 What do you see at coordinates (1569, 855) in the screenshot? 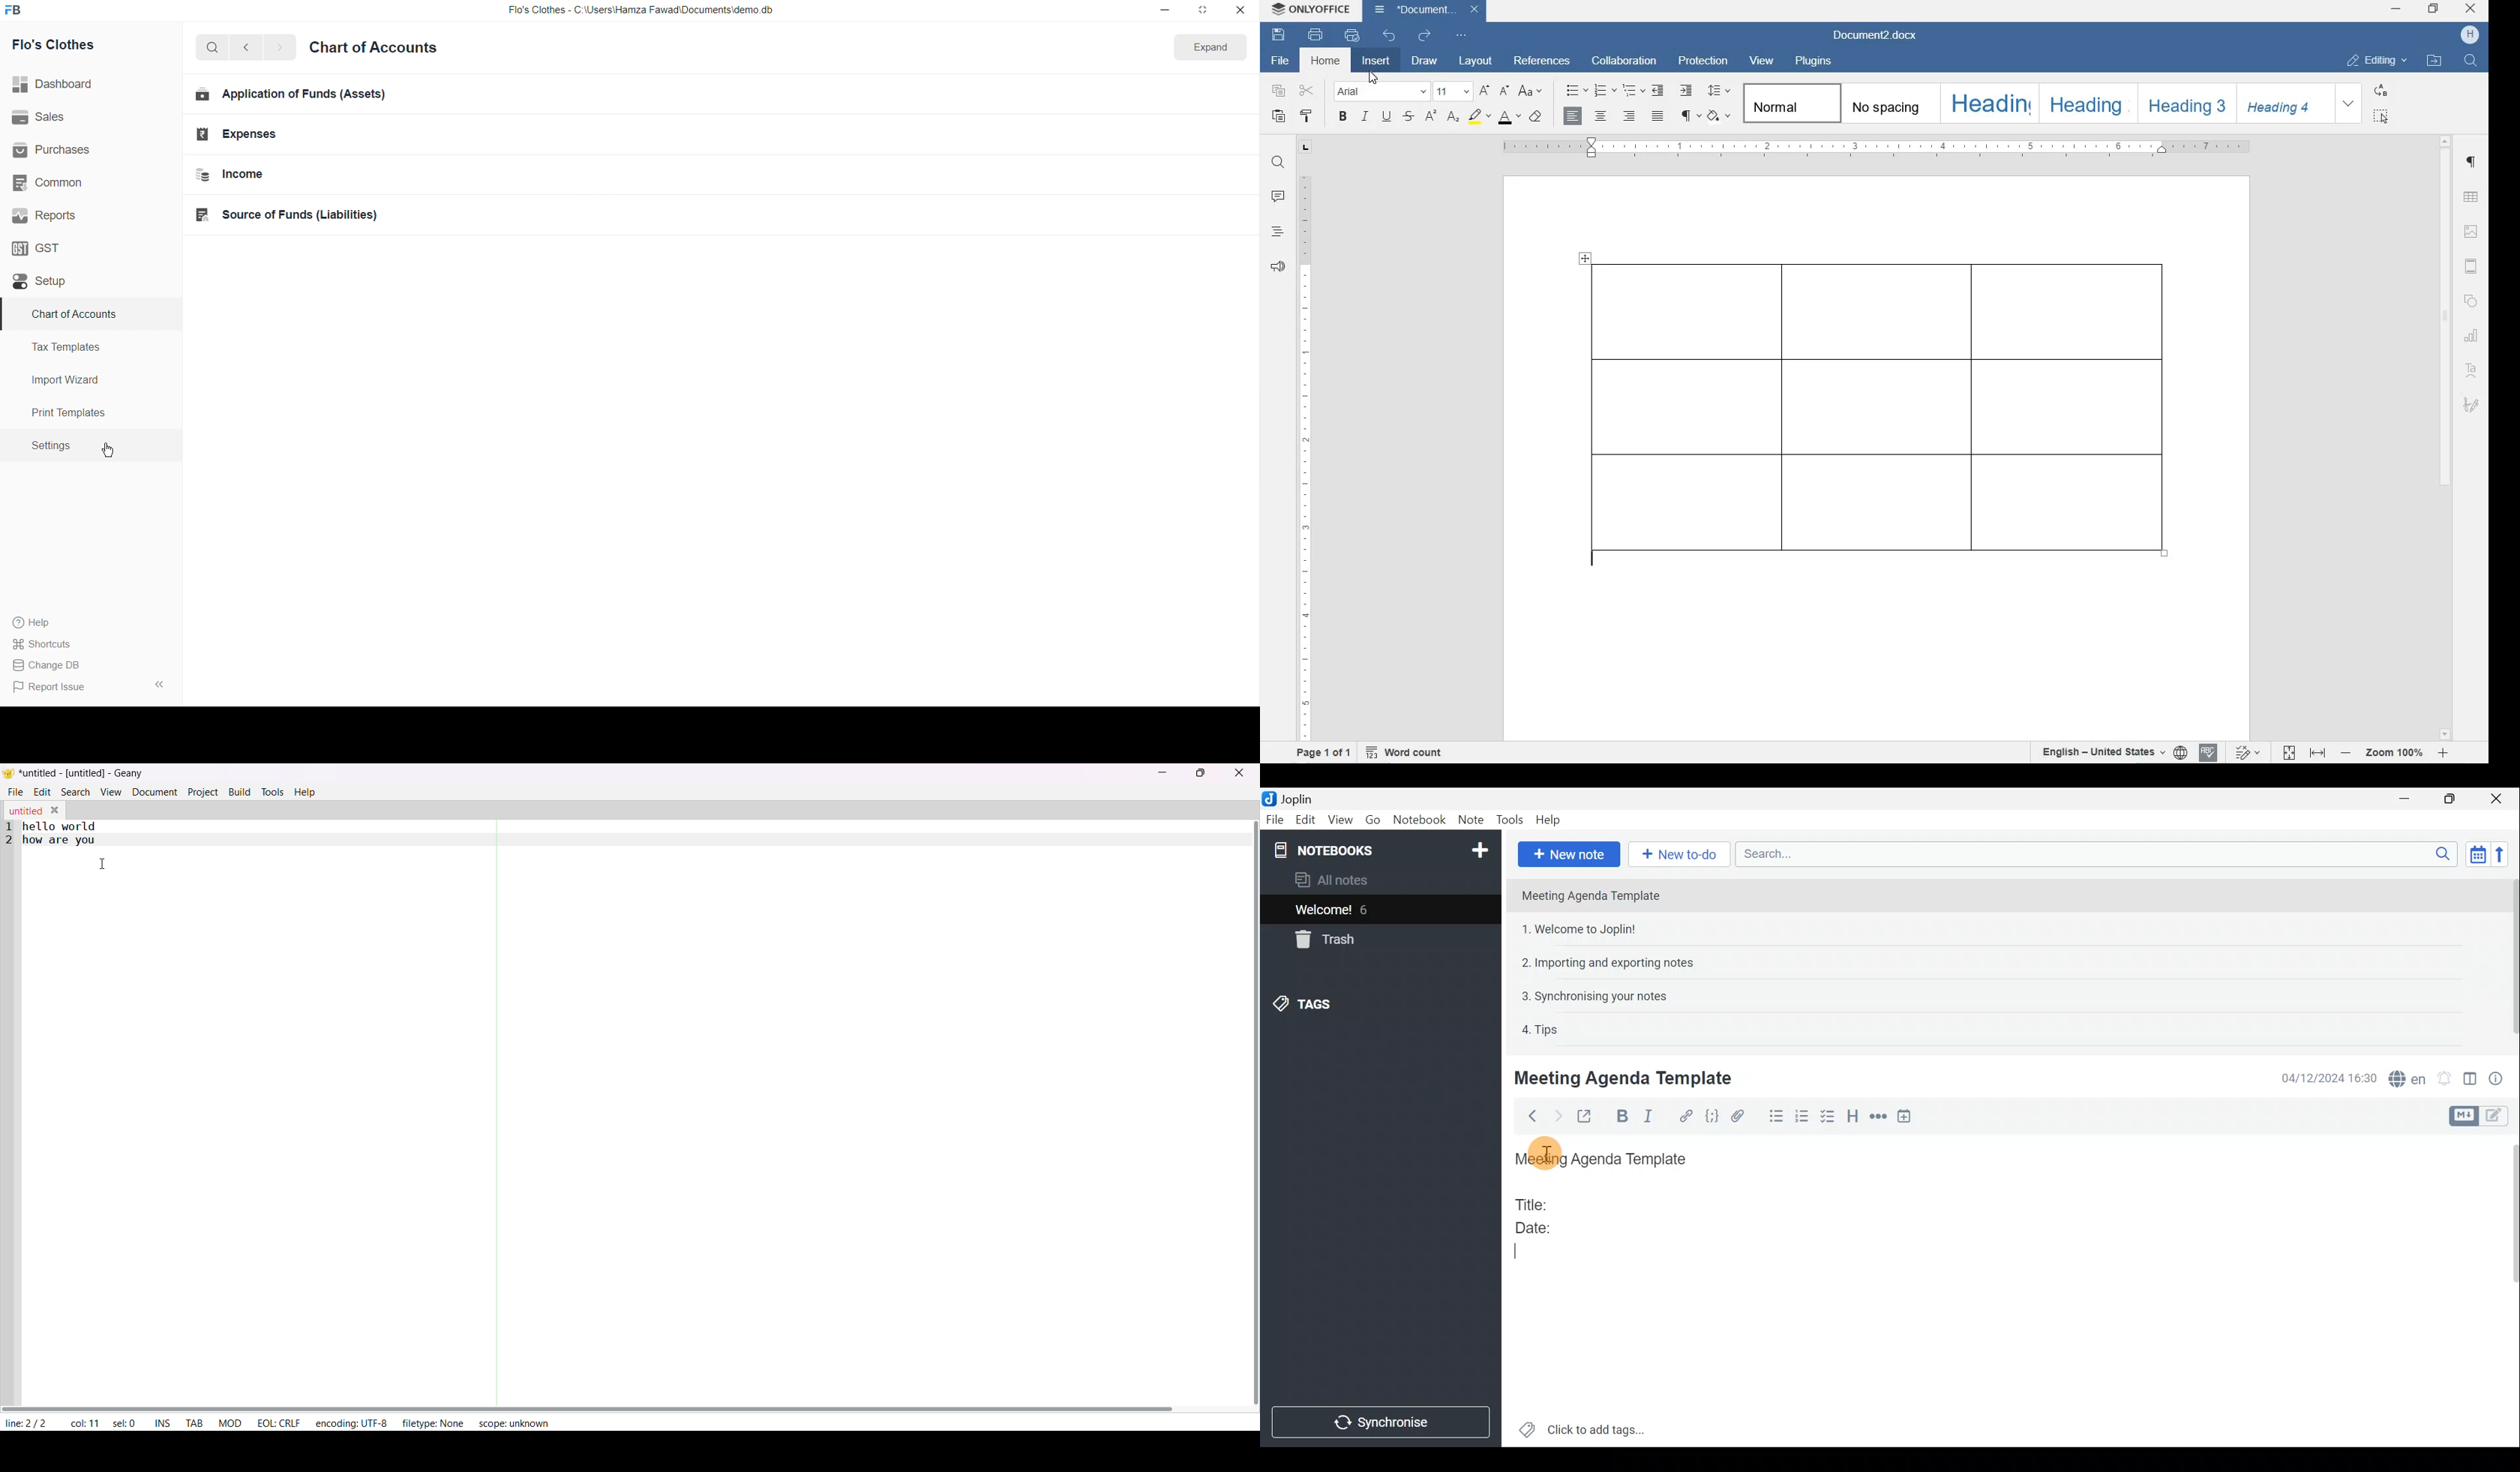
I see `New note` at bounding box center [1569, 855].